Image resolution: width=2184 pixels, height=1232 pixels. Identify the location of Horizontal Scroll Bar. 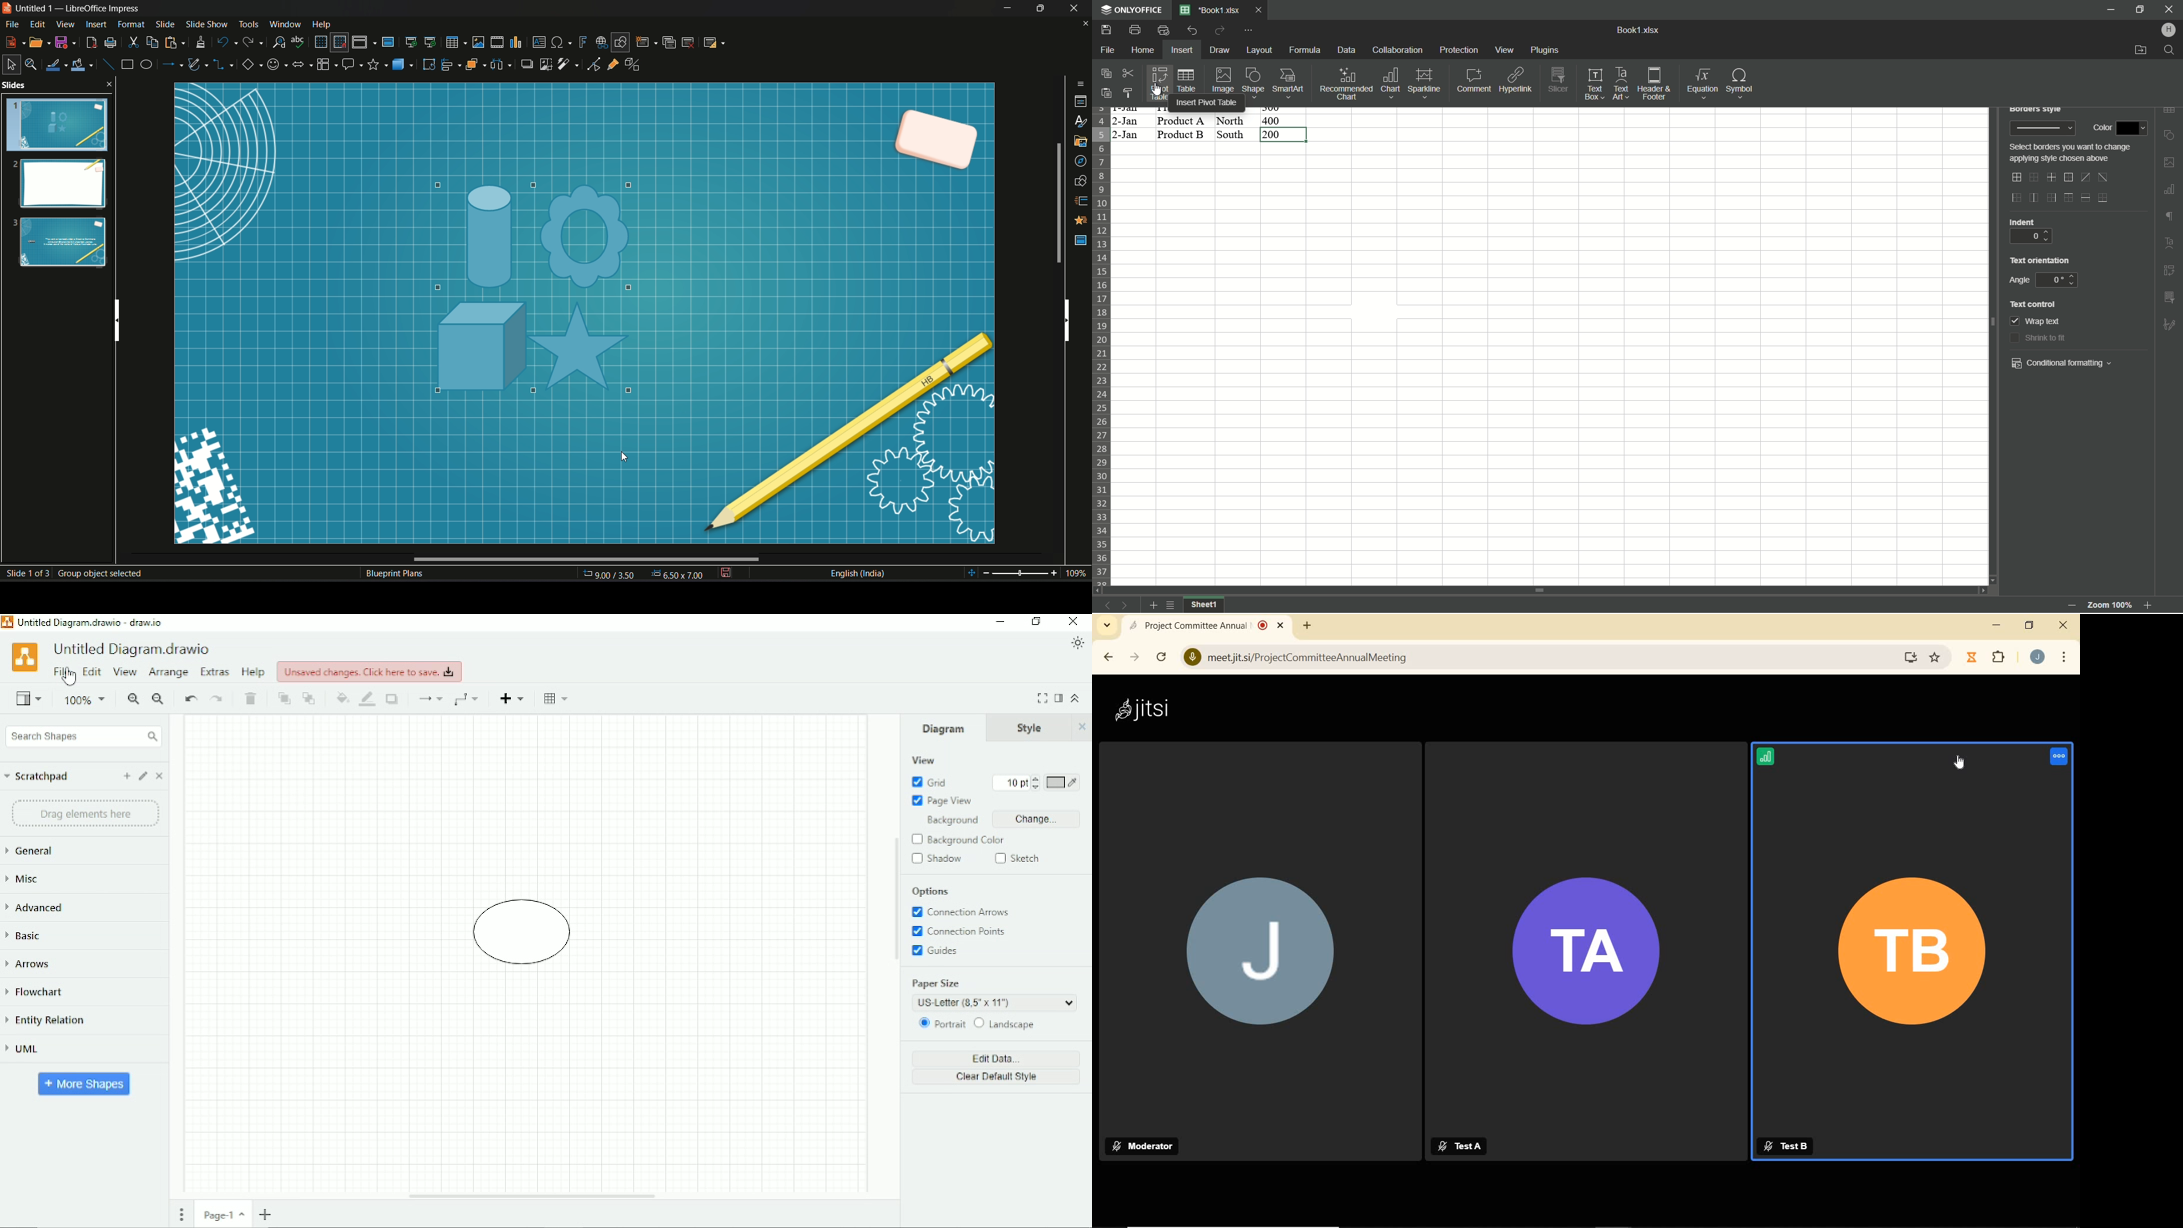
(530, 1196).